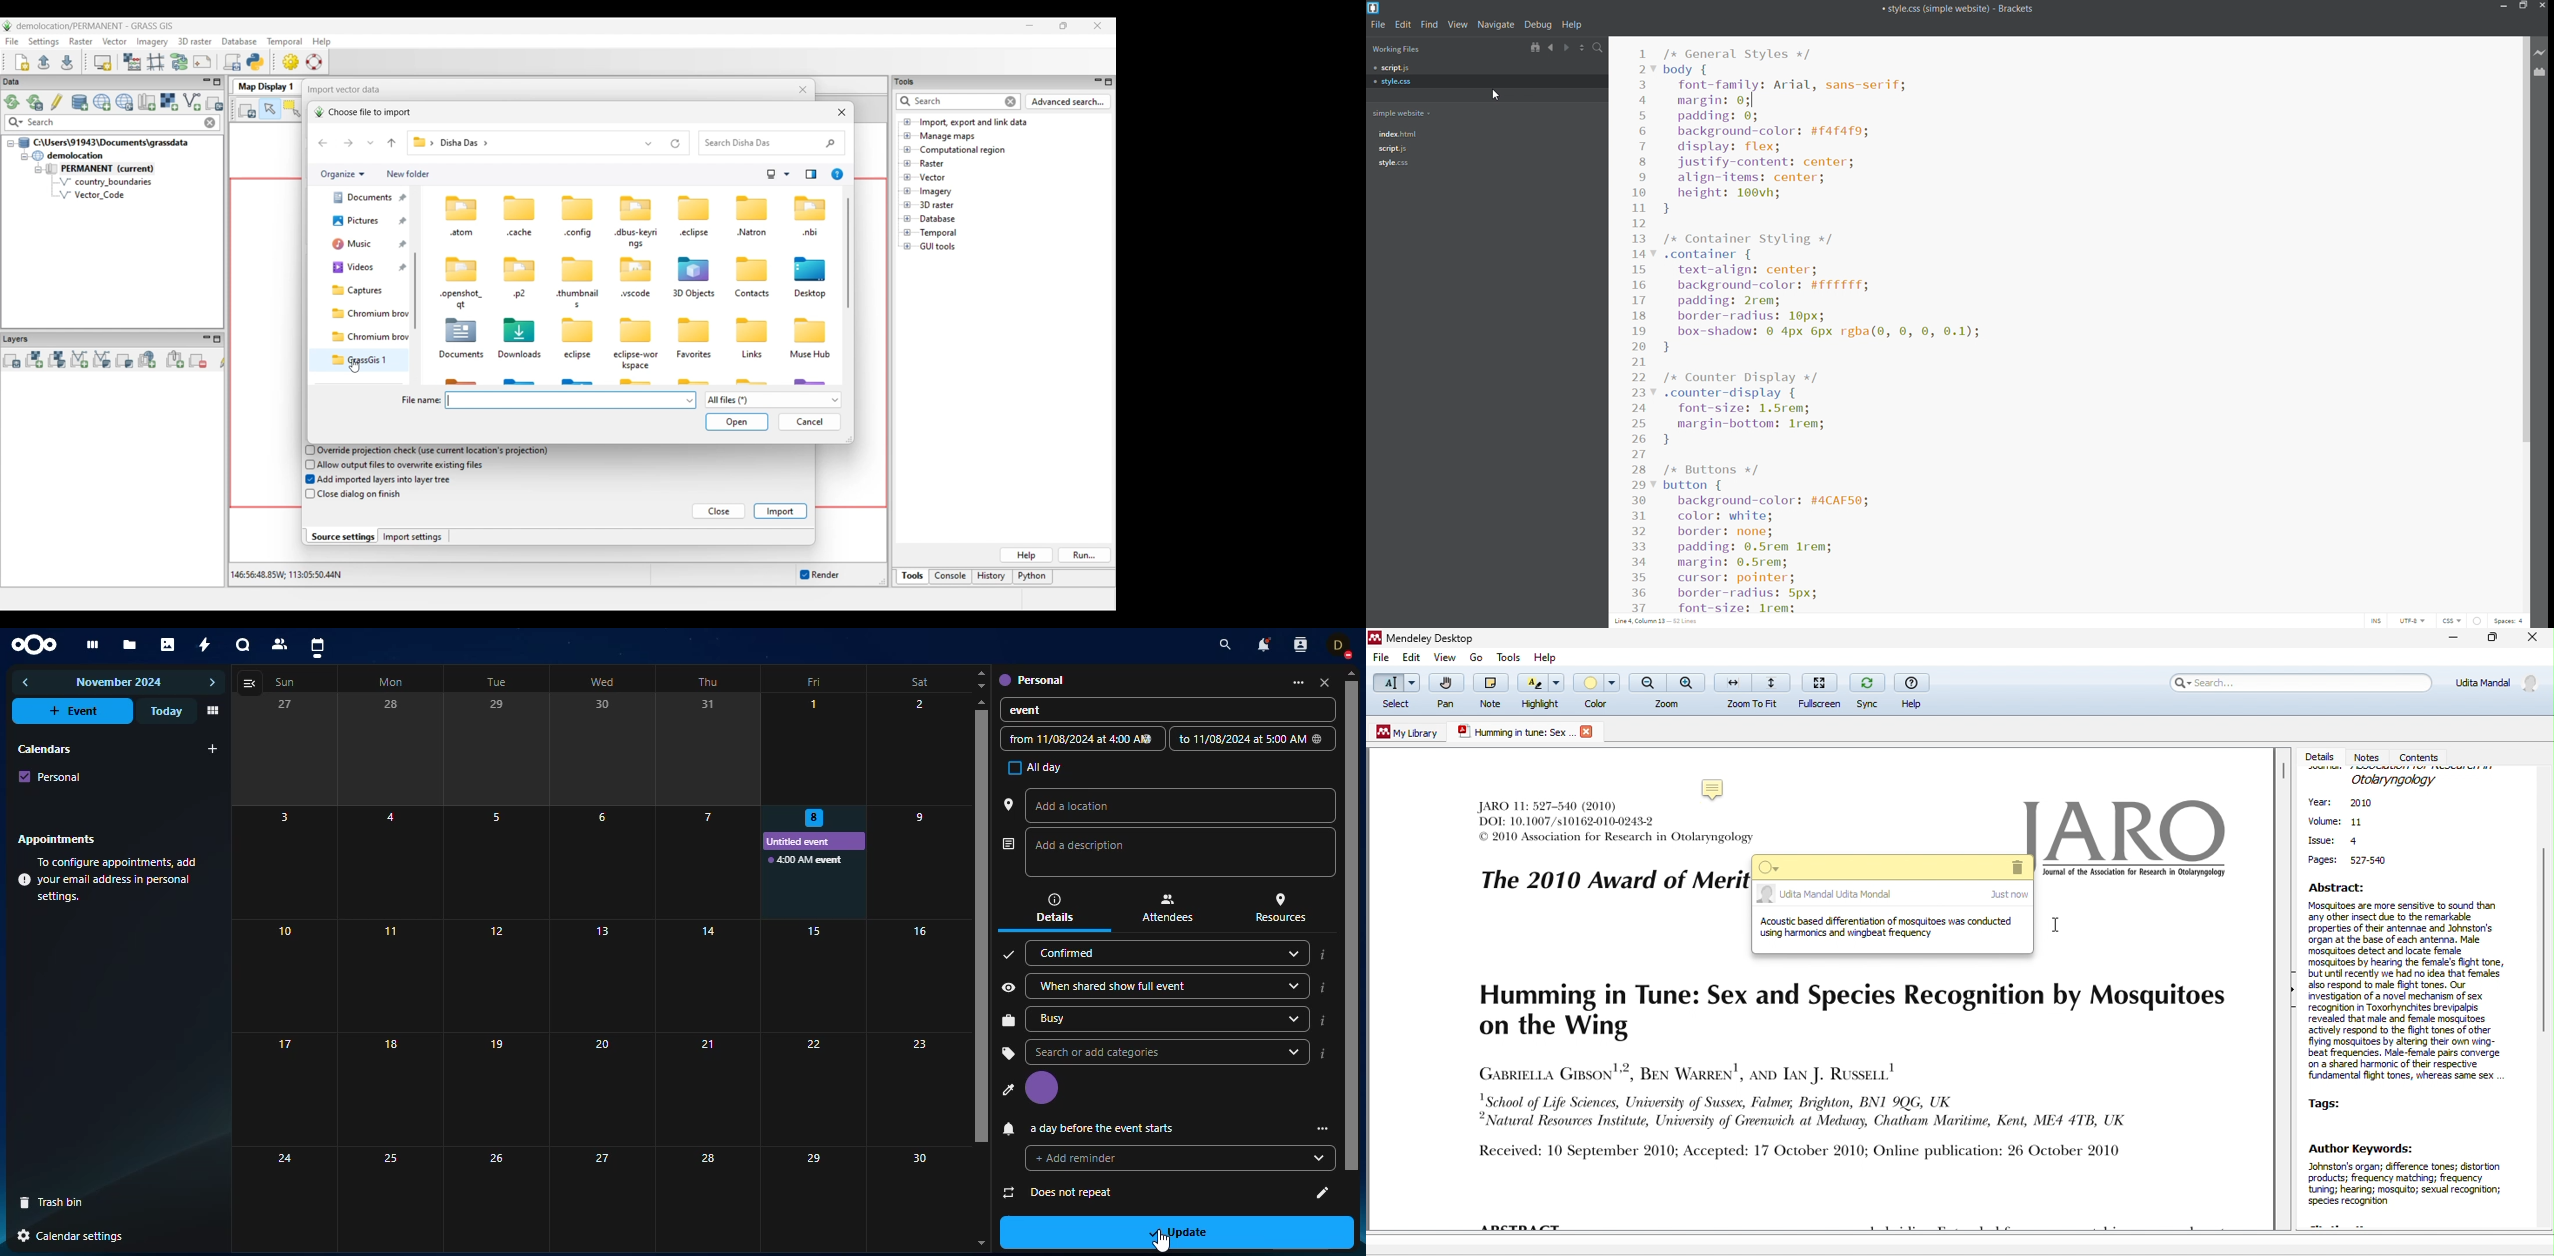 Image resolution: width=2576 pixels, height=1260 pixels. I want to click on add a location, so click(1092, 804).